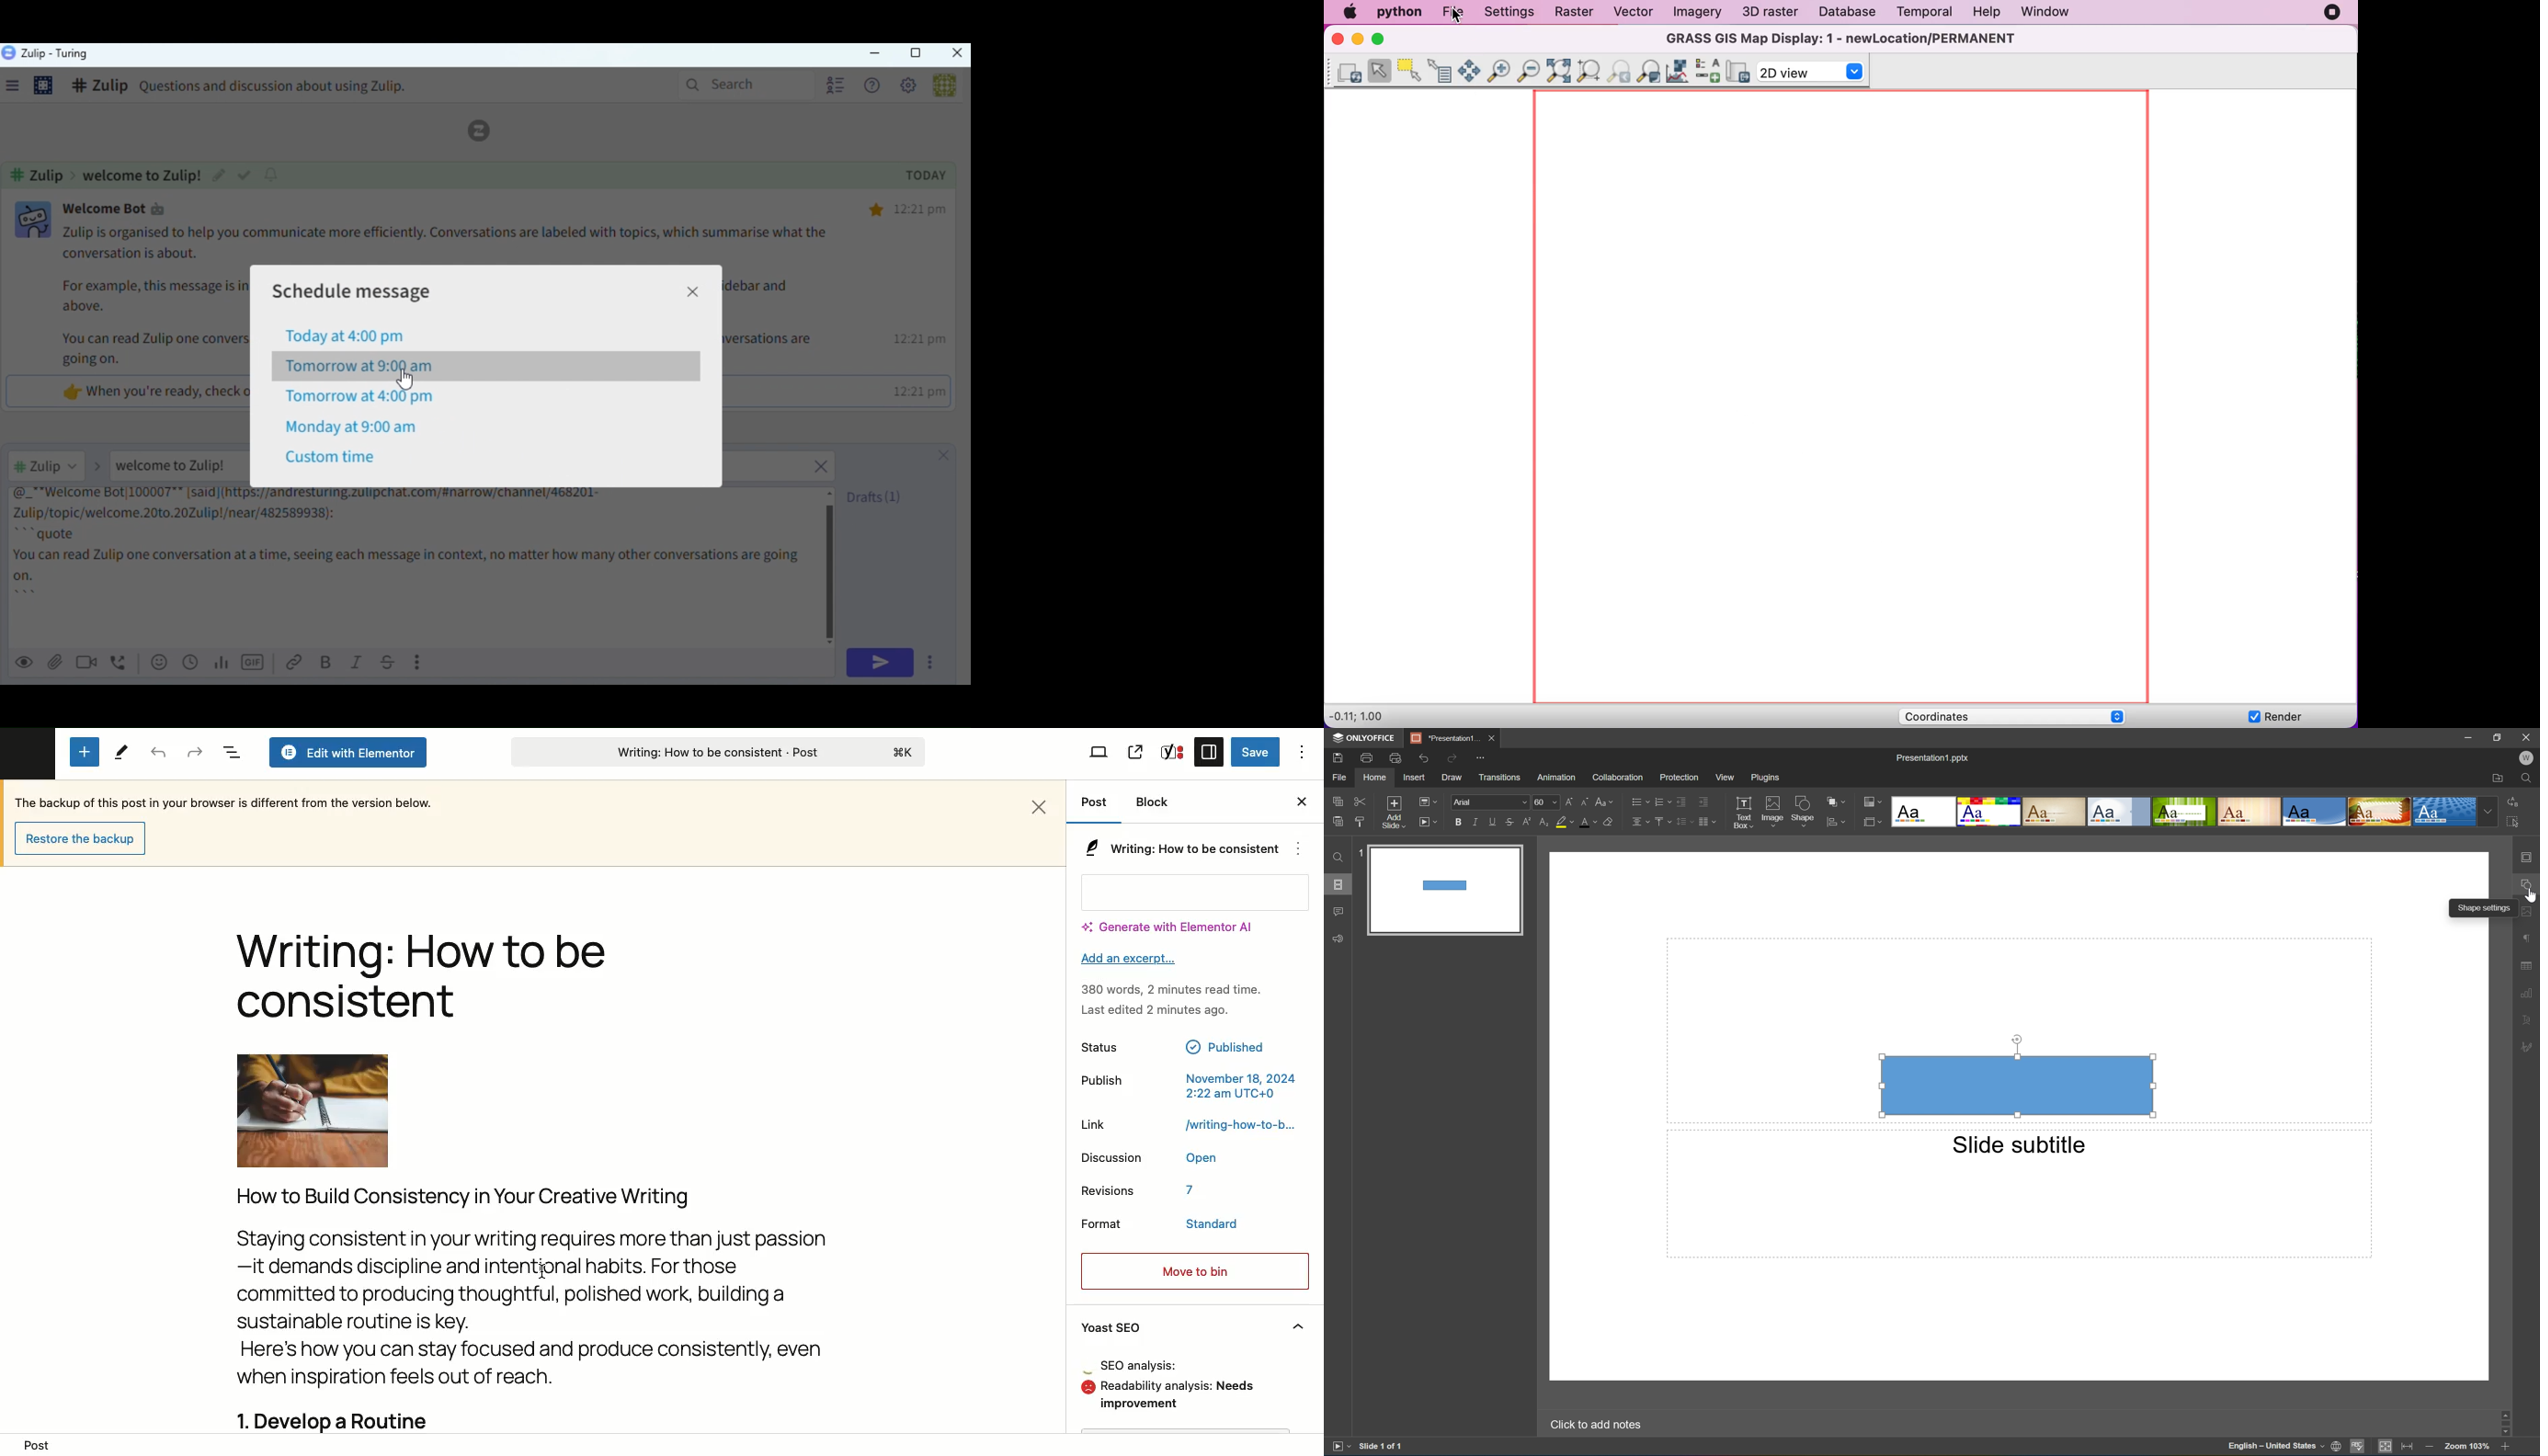 The width and height of the screenshot is (2548, 1456). I want to click on Save, so click(1255, 753).